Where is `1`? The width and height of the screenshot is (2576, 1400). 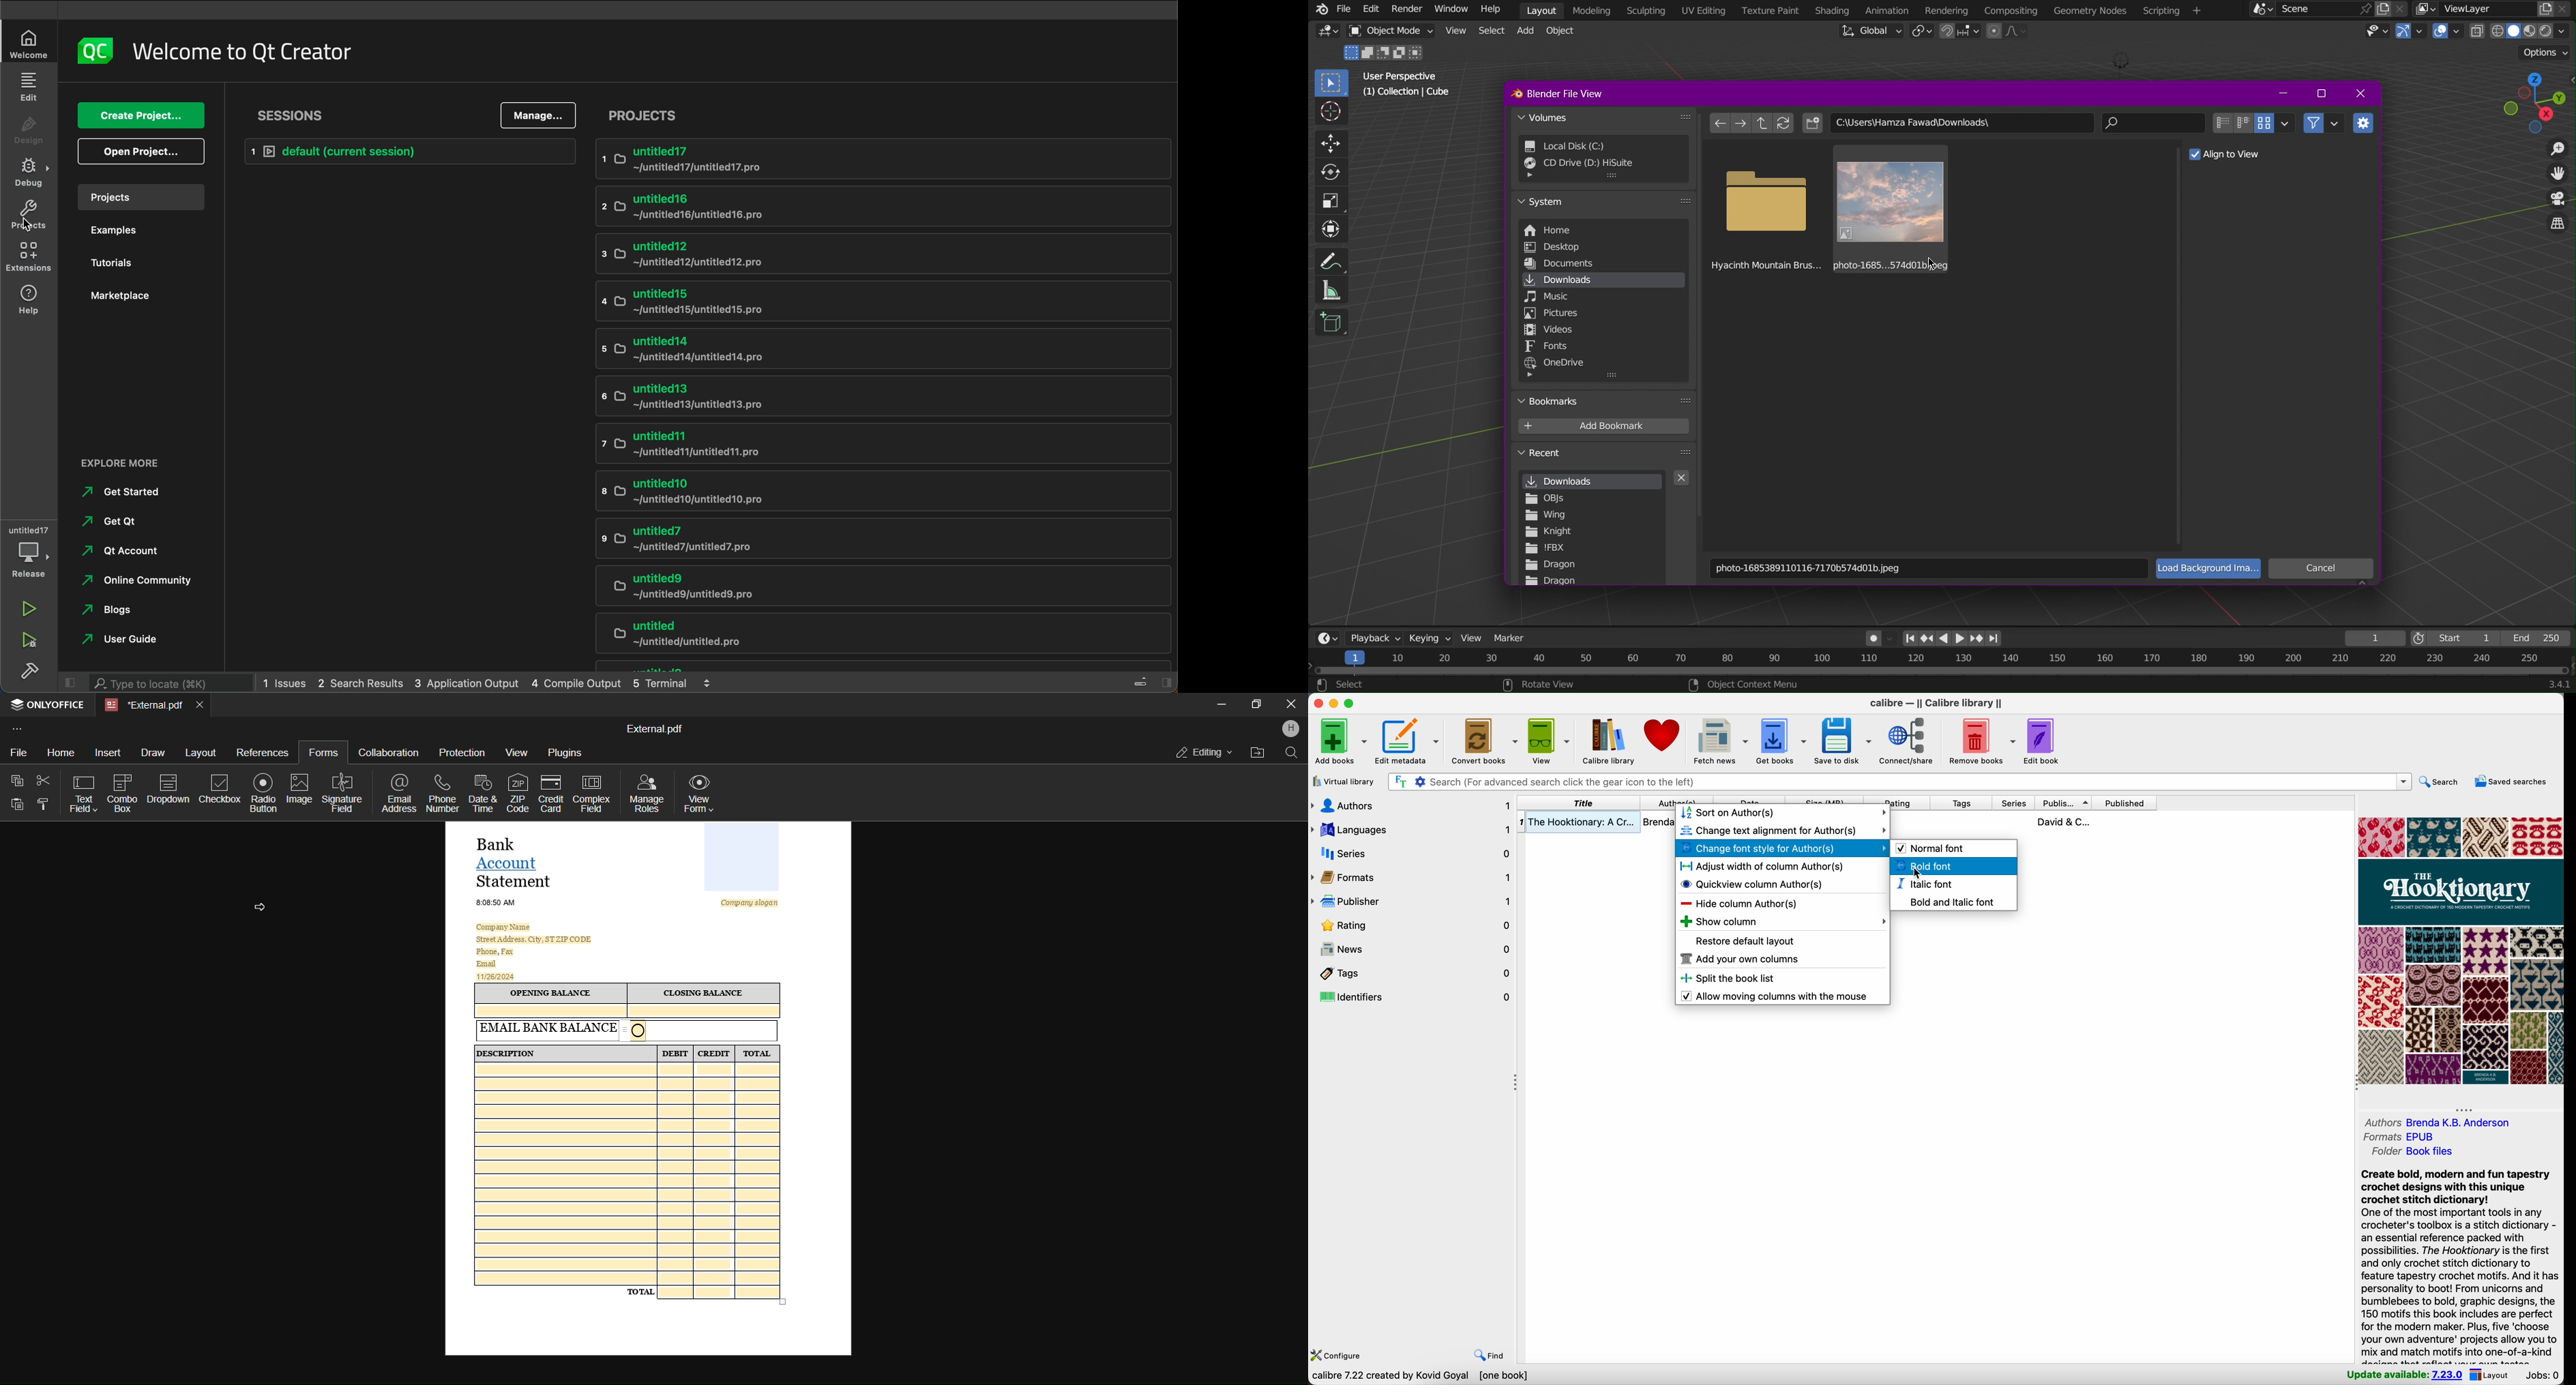 1 is located at coordinates (2377, 636).